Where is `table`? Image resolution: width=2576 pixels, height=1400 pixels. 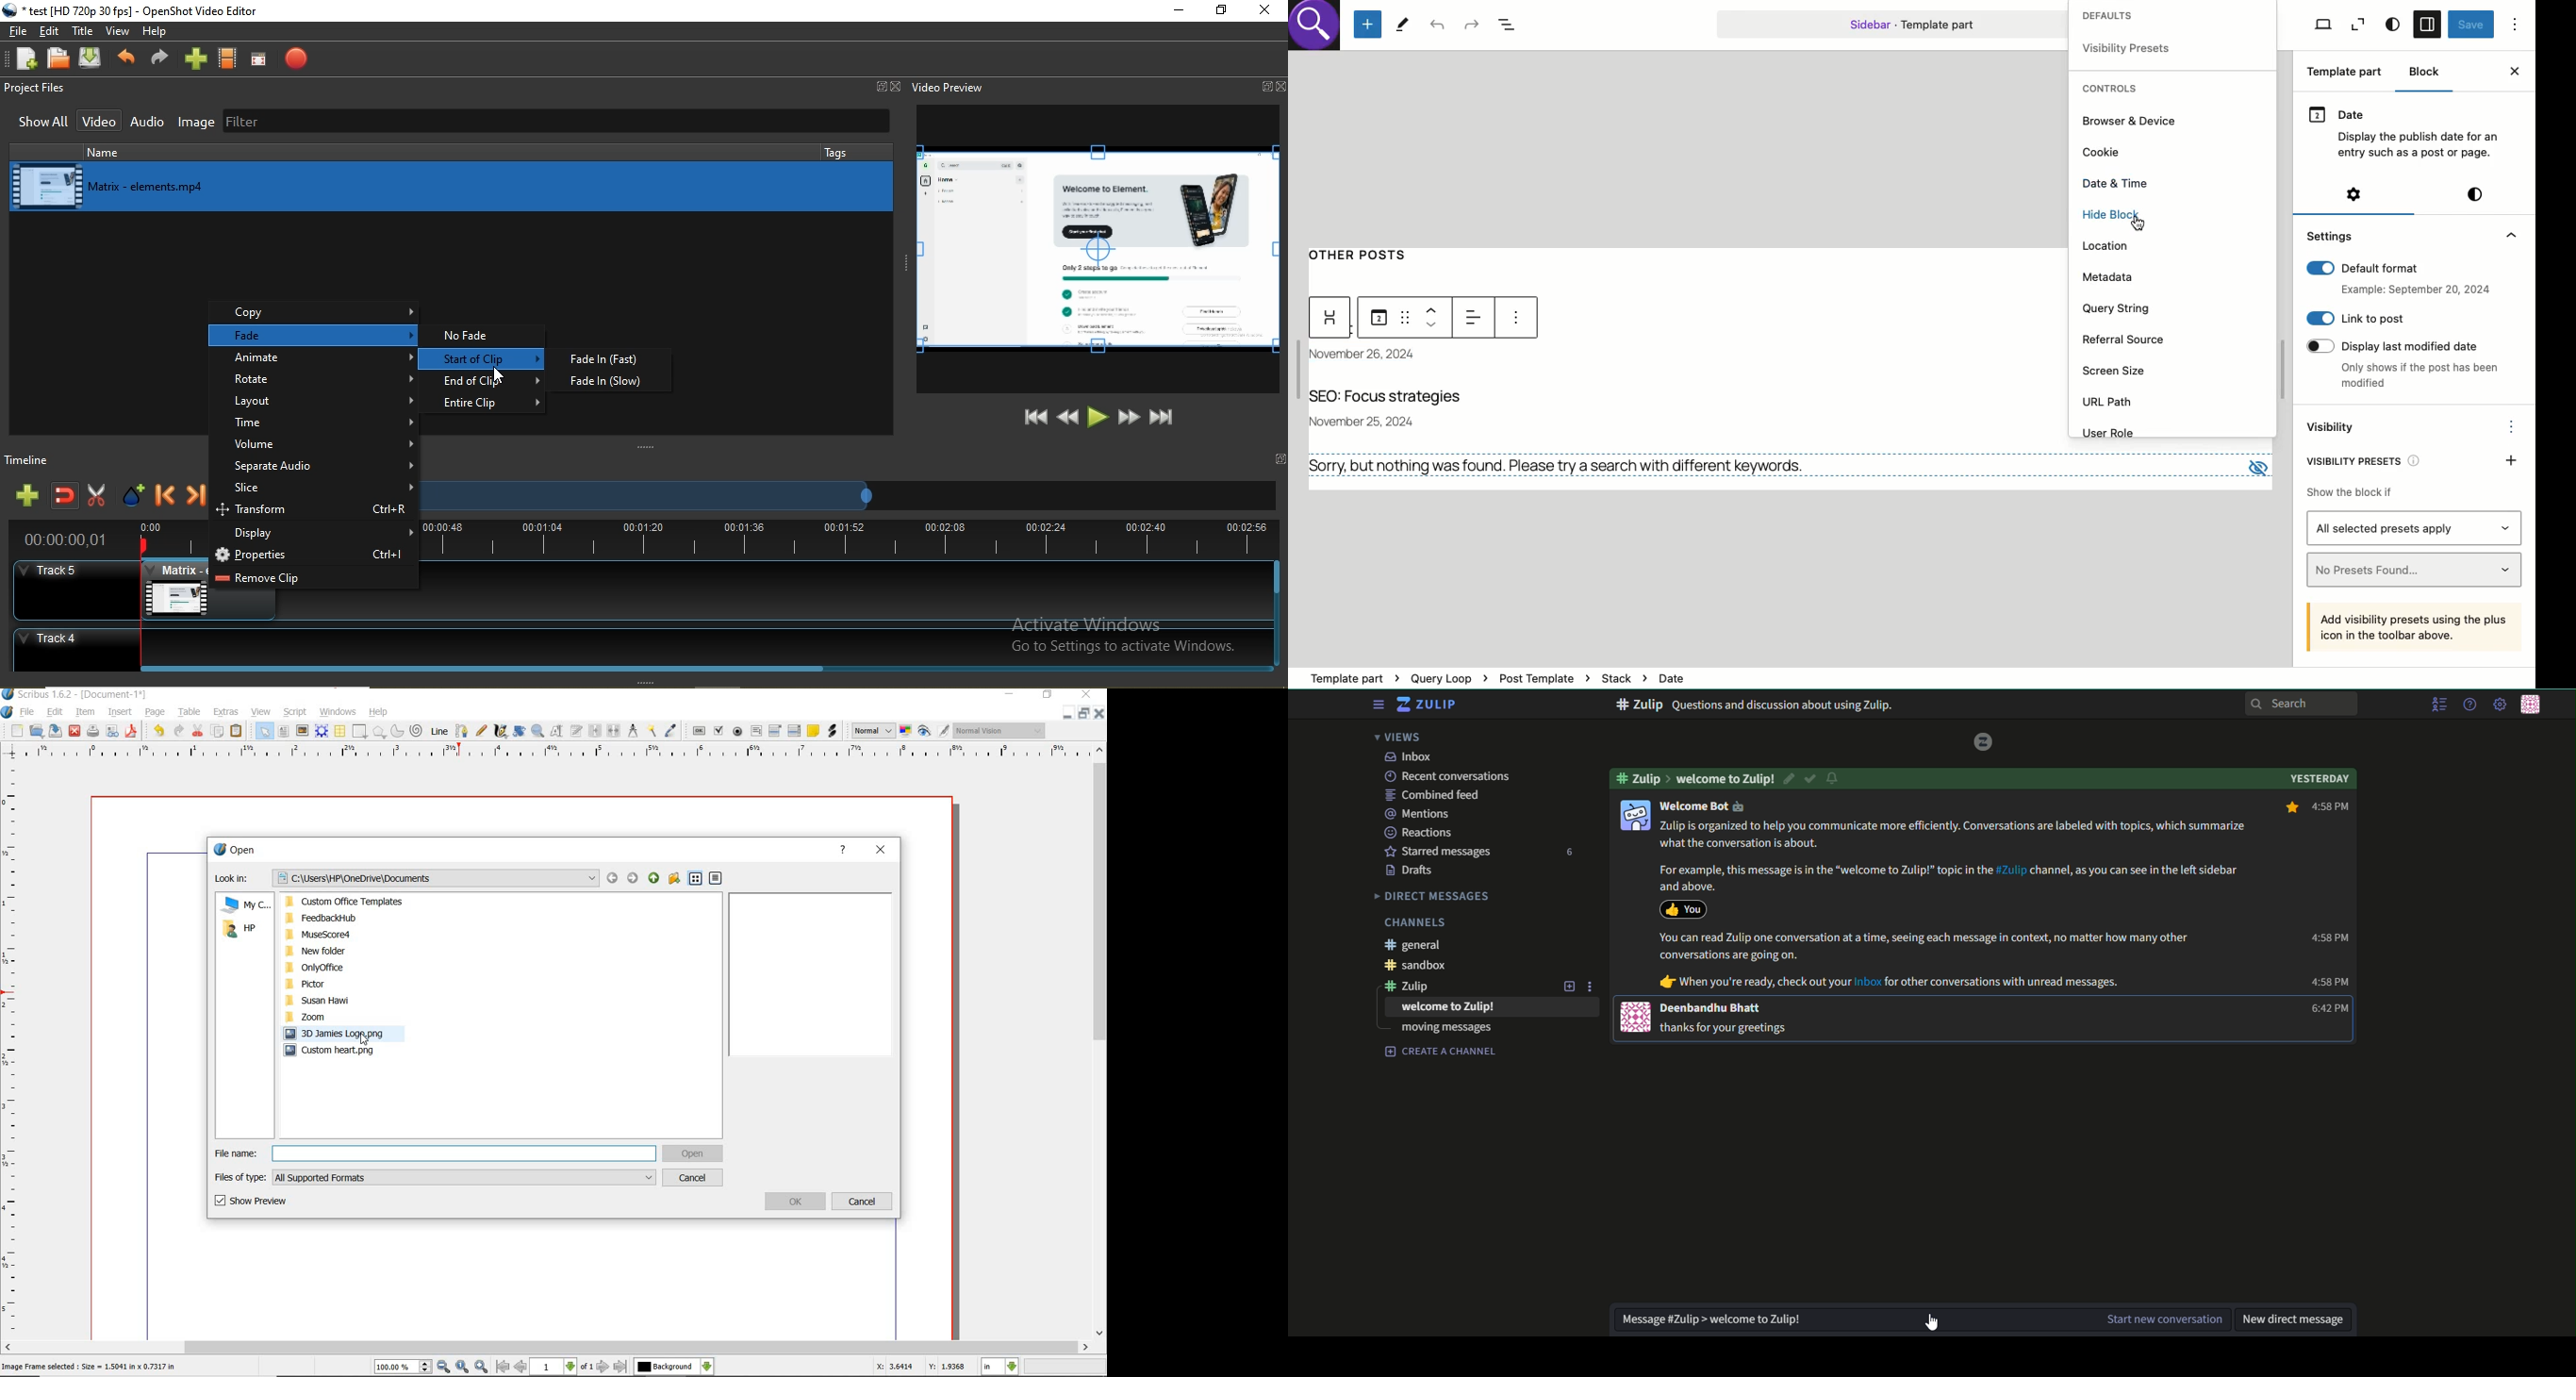
table is located at coordinates (191, 713).